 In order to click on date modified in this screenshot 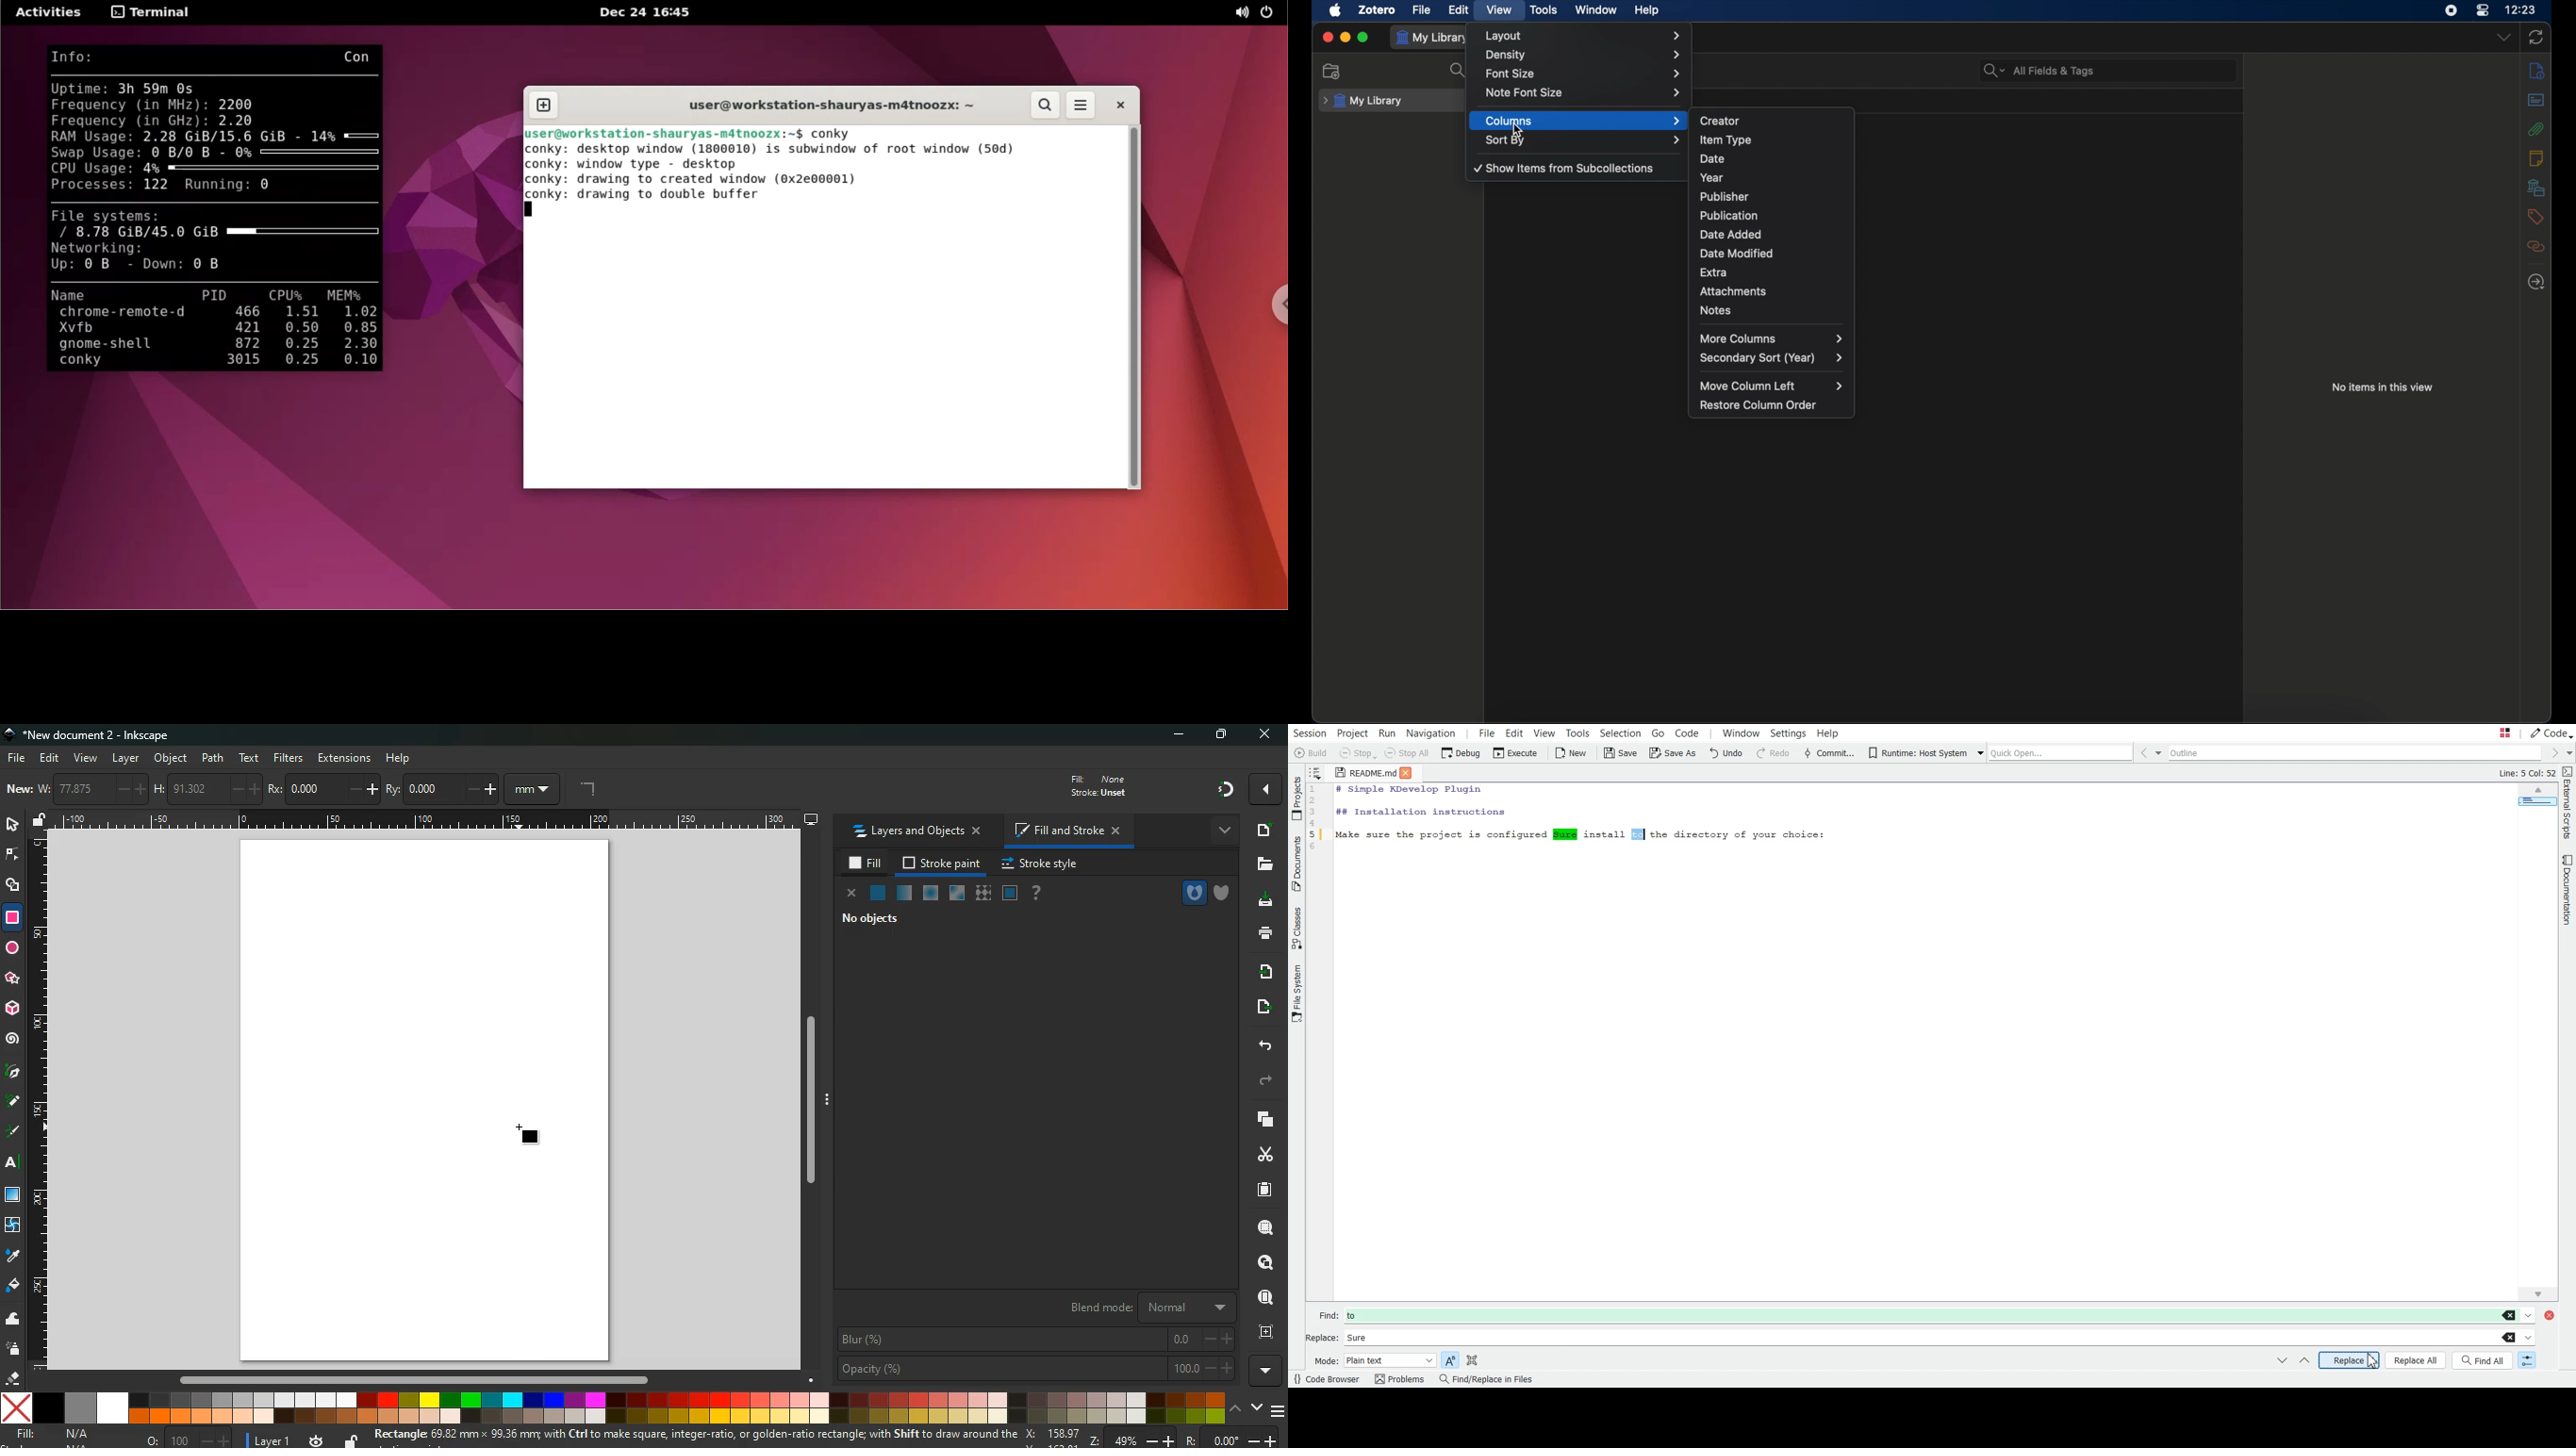, I will do `click(1735, 253)`.